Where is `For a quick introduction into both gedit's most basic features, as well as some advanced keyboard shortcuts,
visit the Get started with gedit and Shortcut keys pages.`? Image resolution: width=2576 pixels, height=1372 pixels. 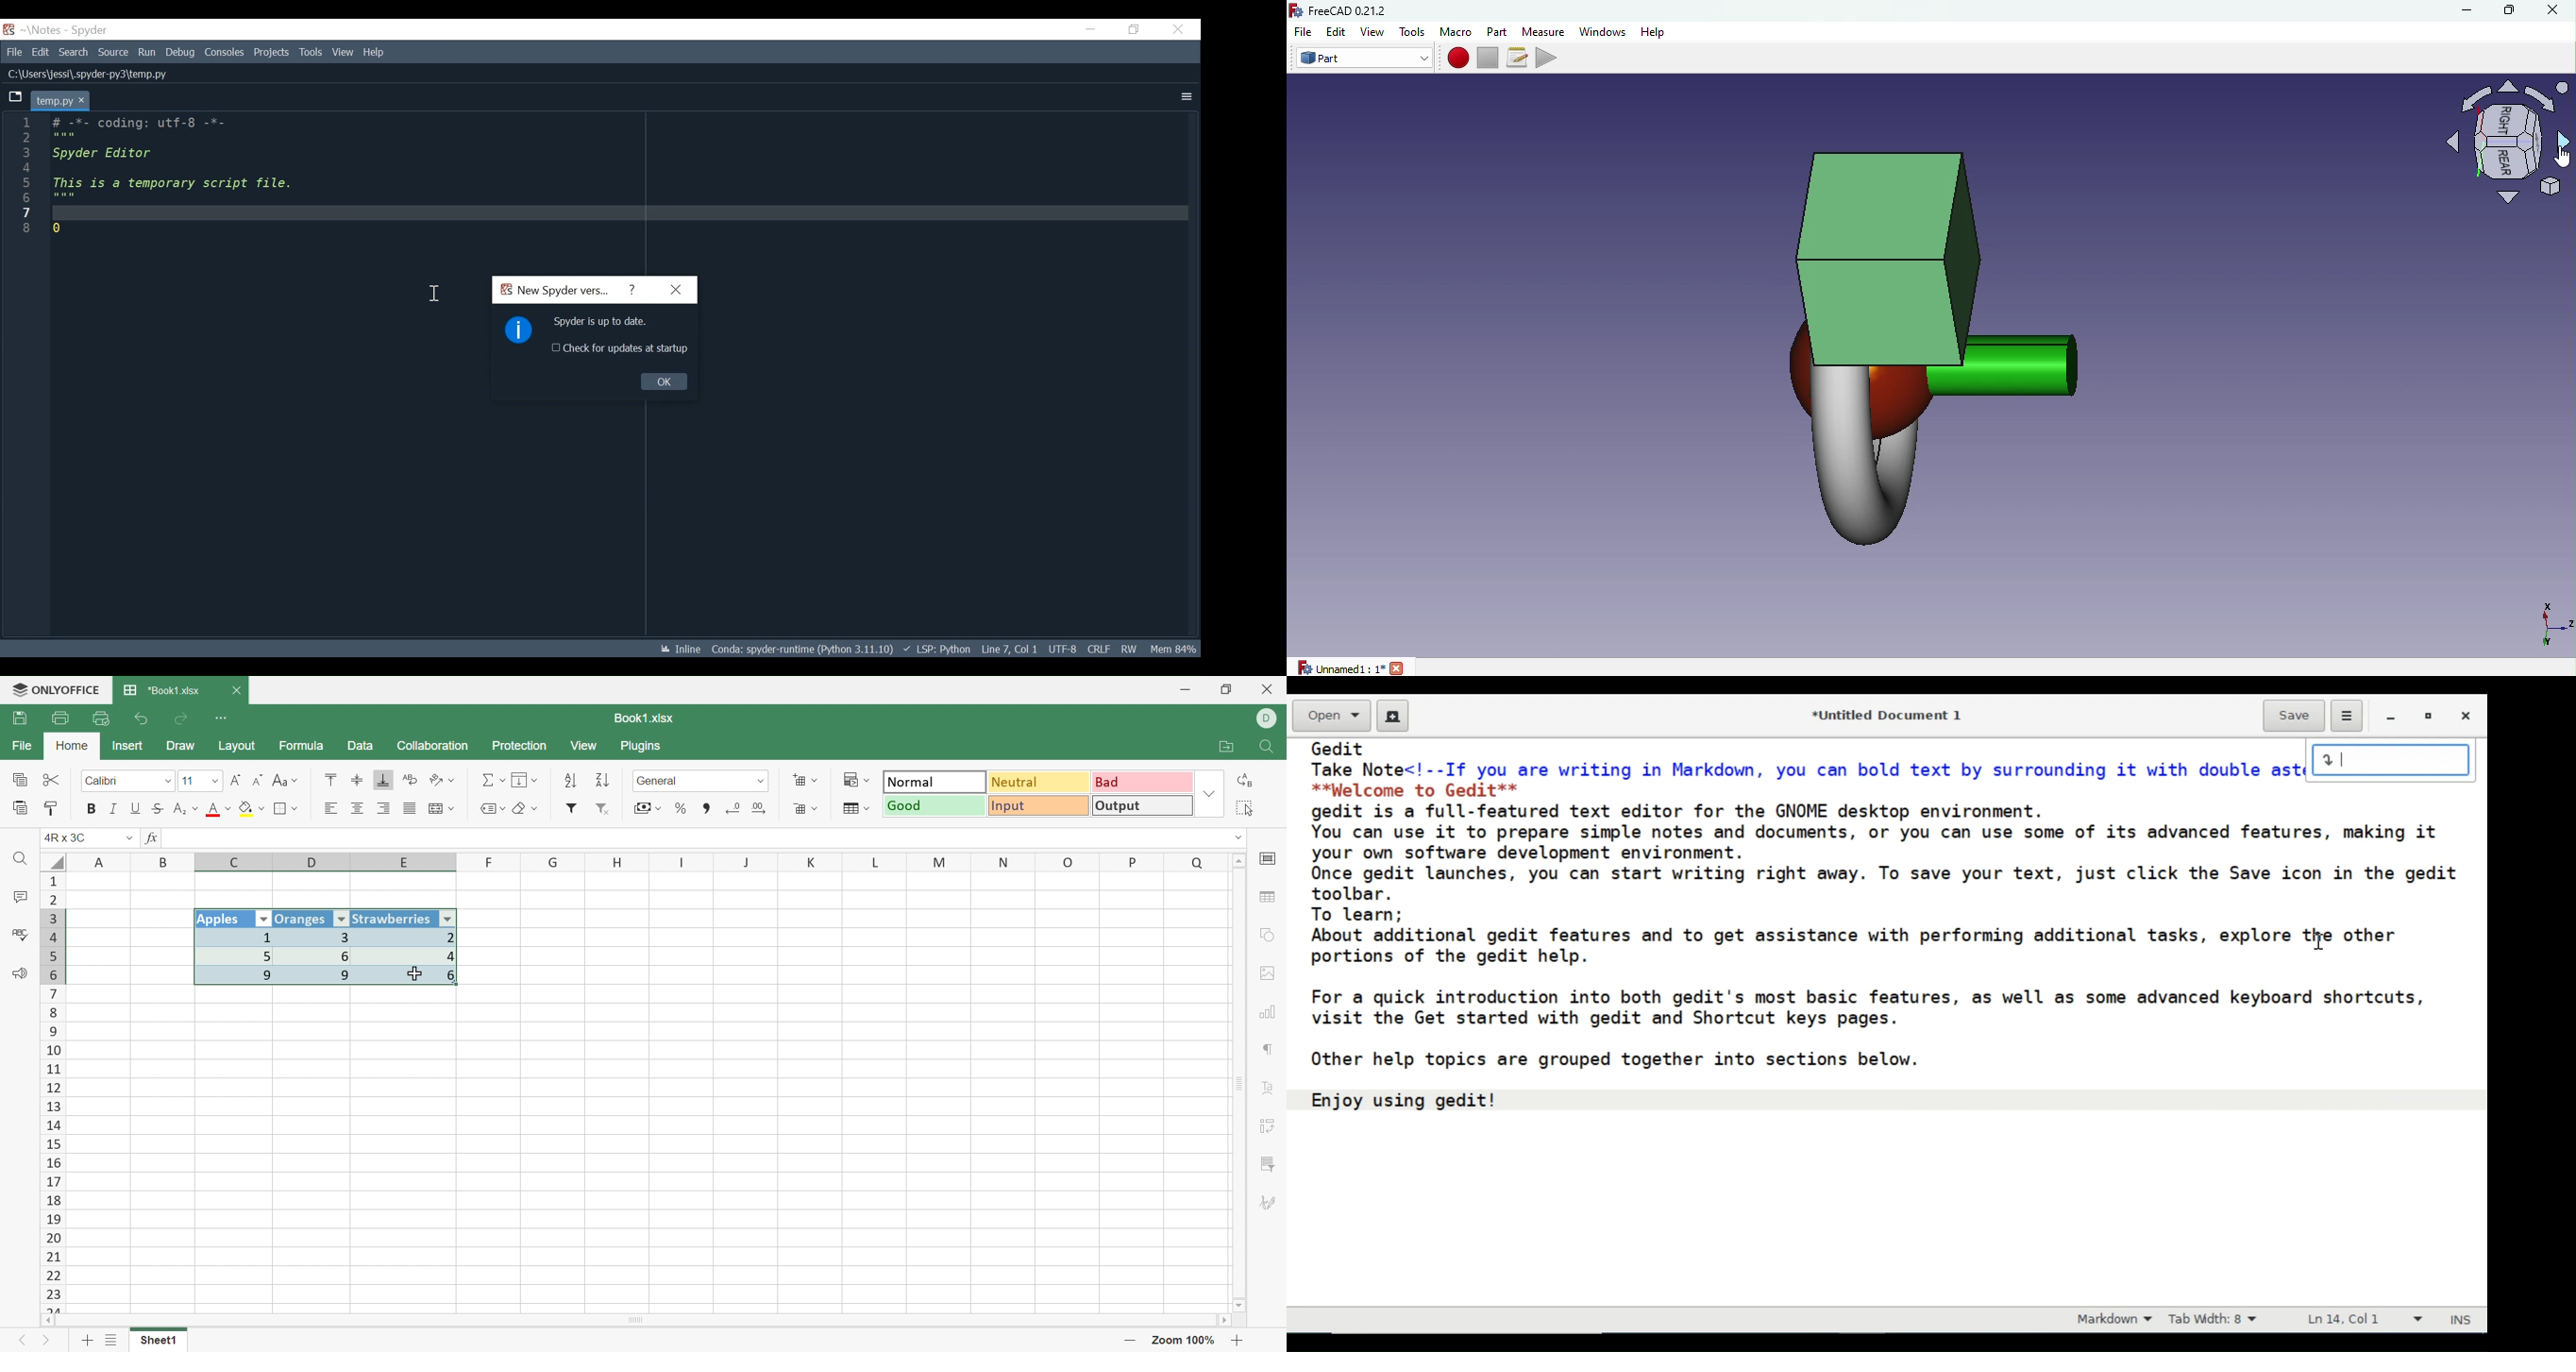
For a quick introduction into both gedit's most basic features, as well as some advanced keyboard shortcuts,
visit the Get started with gedit and Shortcut keys pages. is located at coordinates (1869, 1008).